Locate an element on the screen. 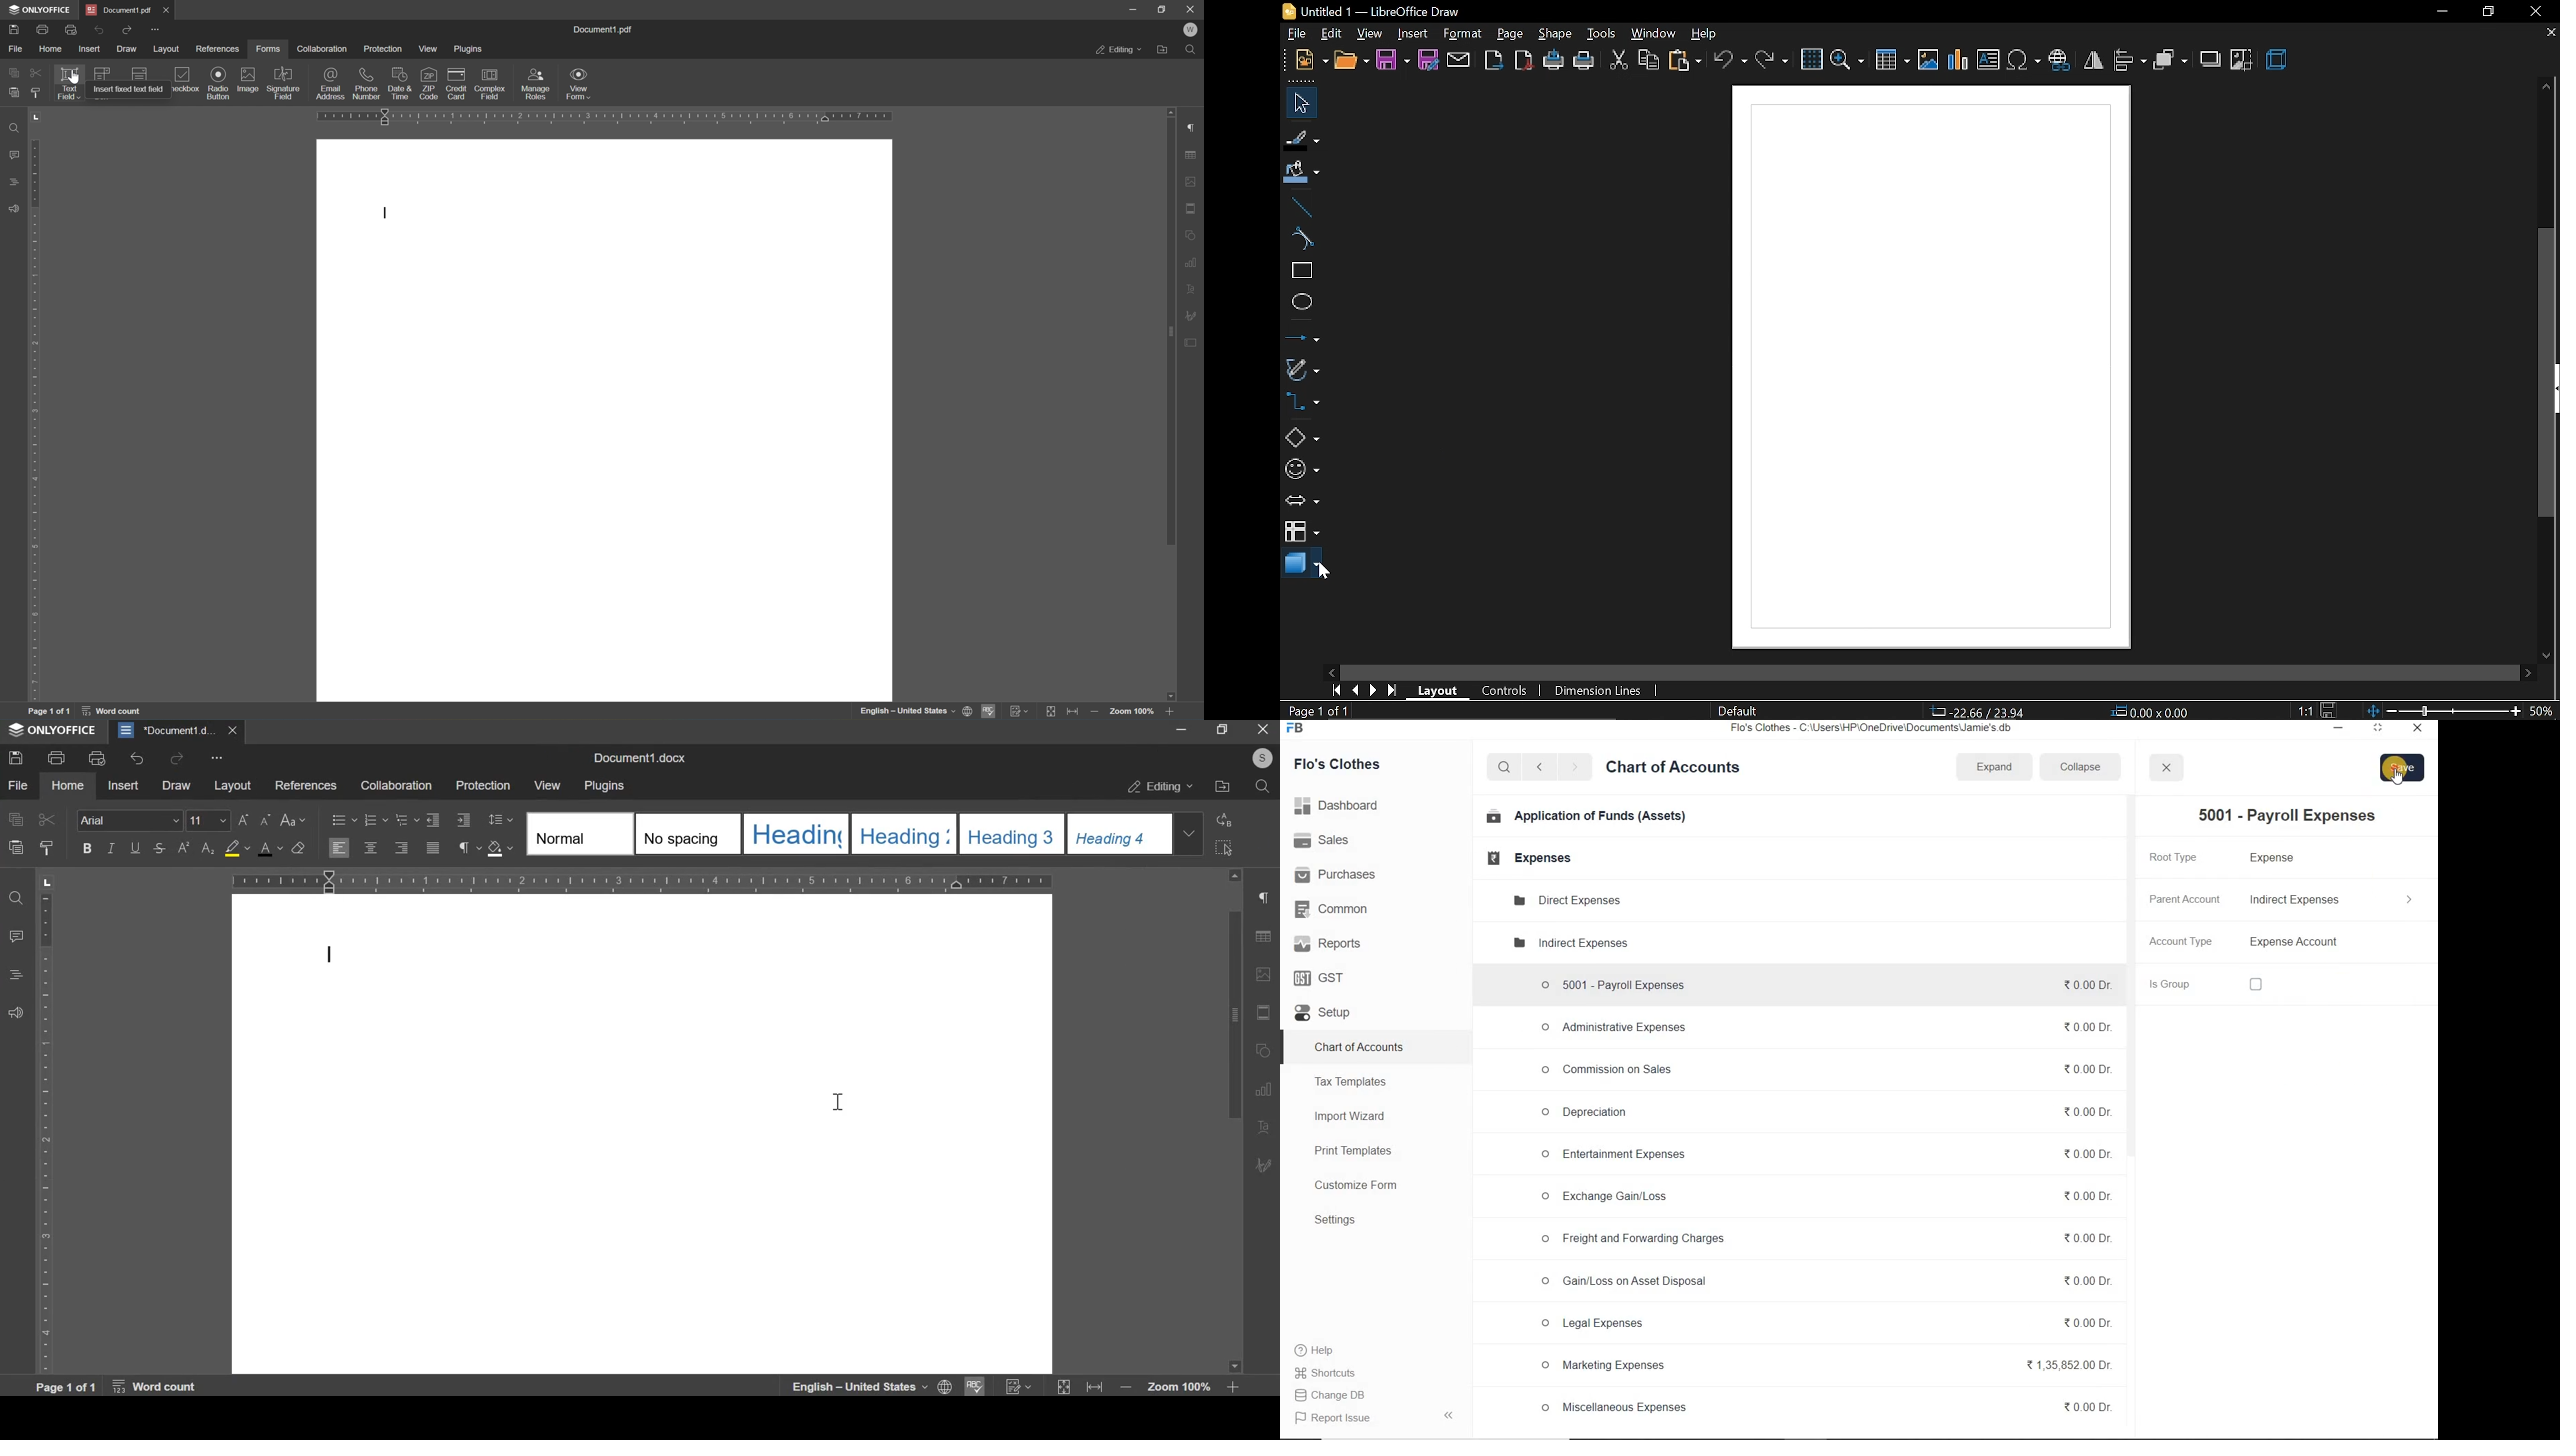 Image resolution: width=2576 pixels, height=1456 pixels. layout is located at coordinates (1442, 691).